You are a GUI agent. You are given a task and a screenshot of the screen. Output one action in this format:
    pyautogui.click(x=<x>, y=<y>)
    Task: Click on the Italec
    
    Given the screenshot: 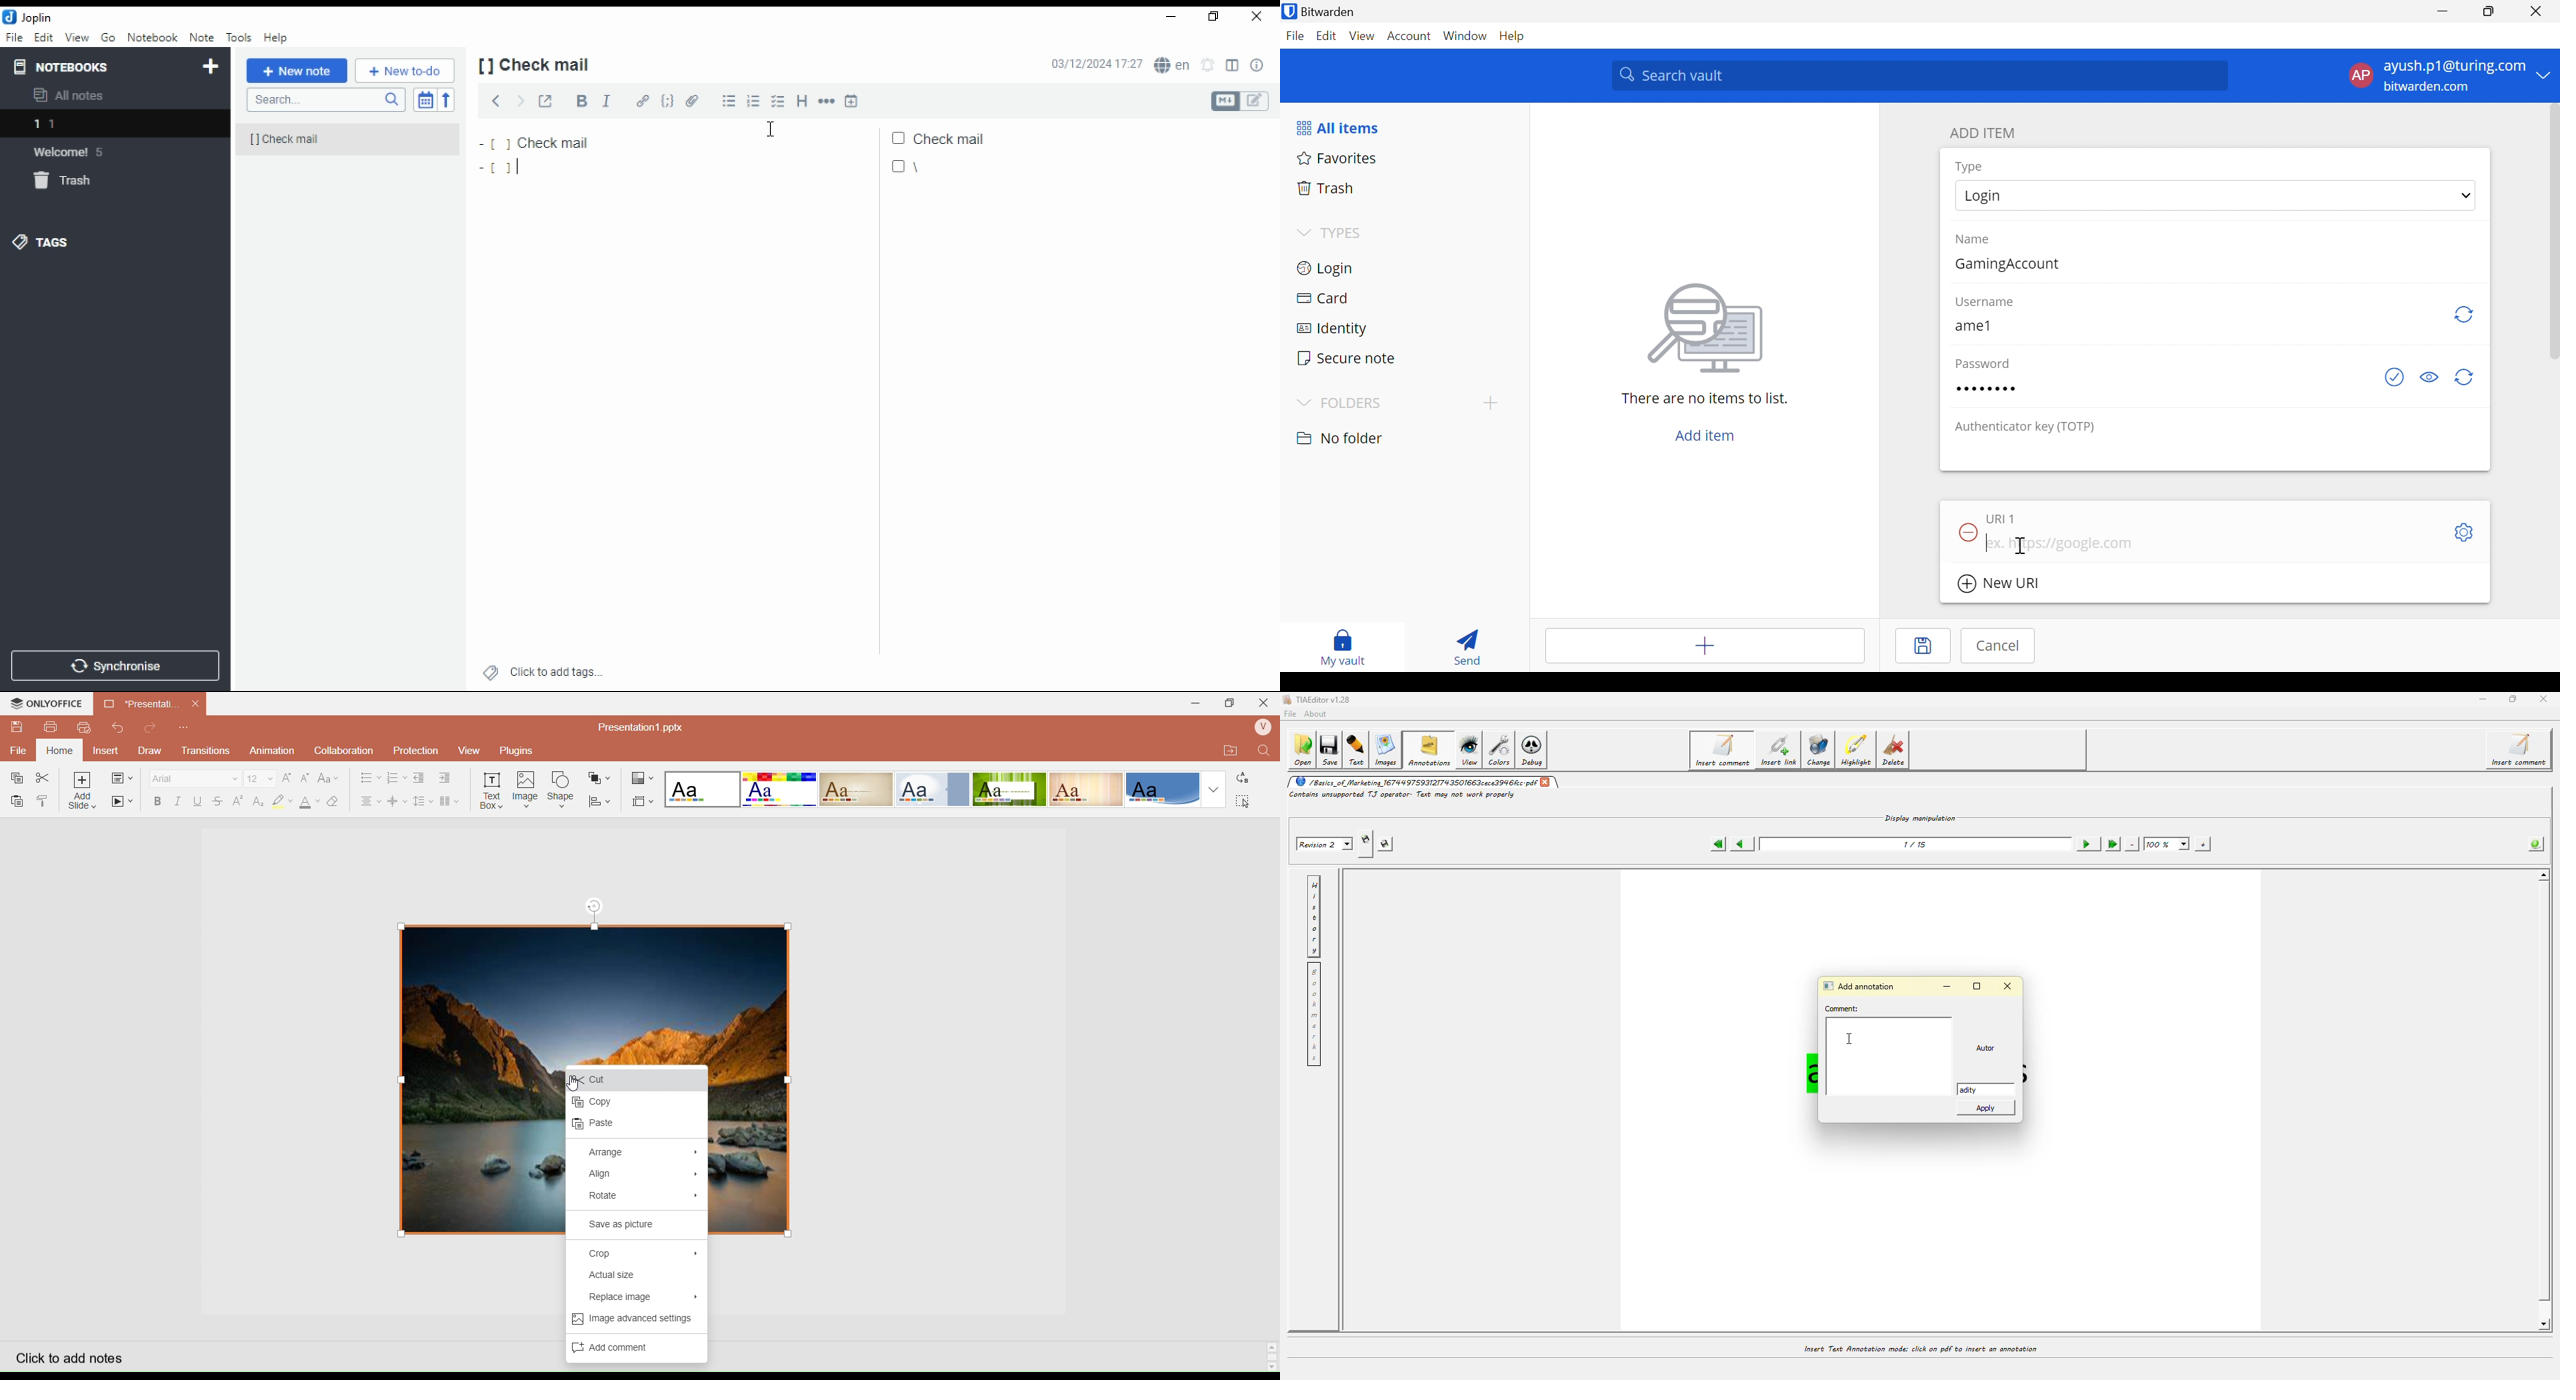 What is the action you would take?
    pyautogui.click(x=177, y=801)
    